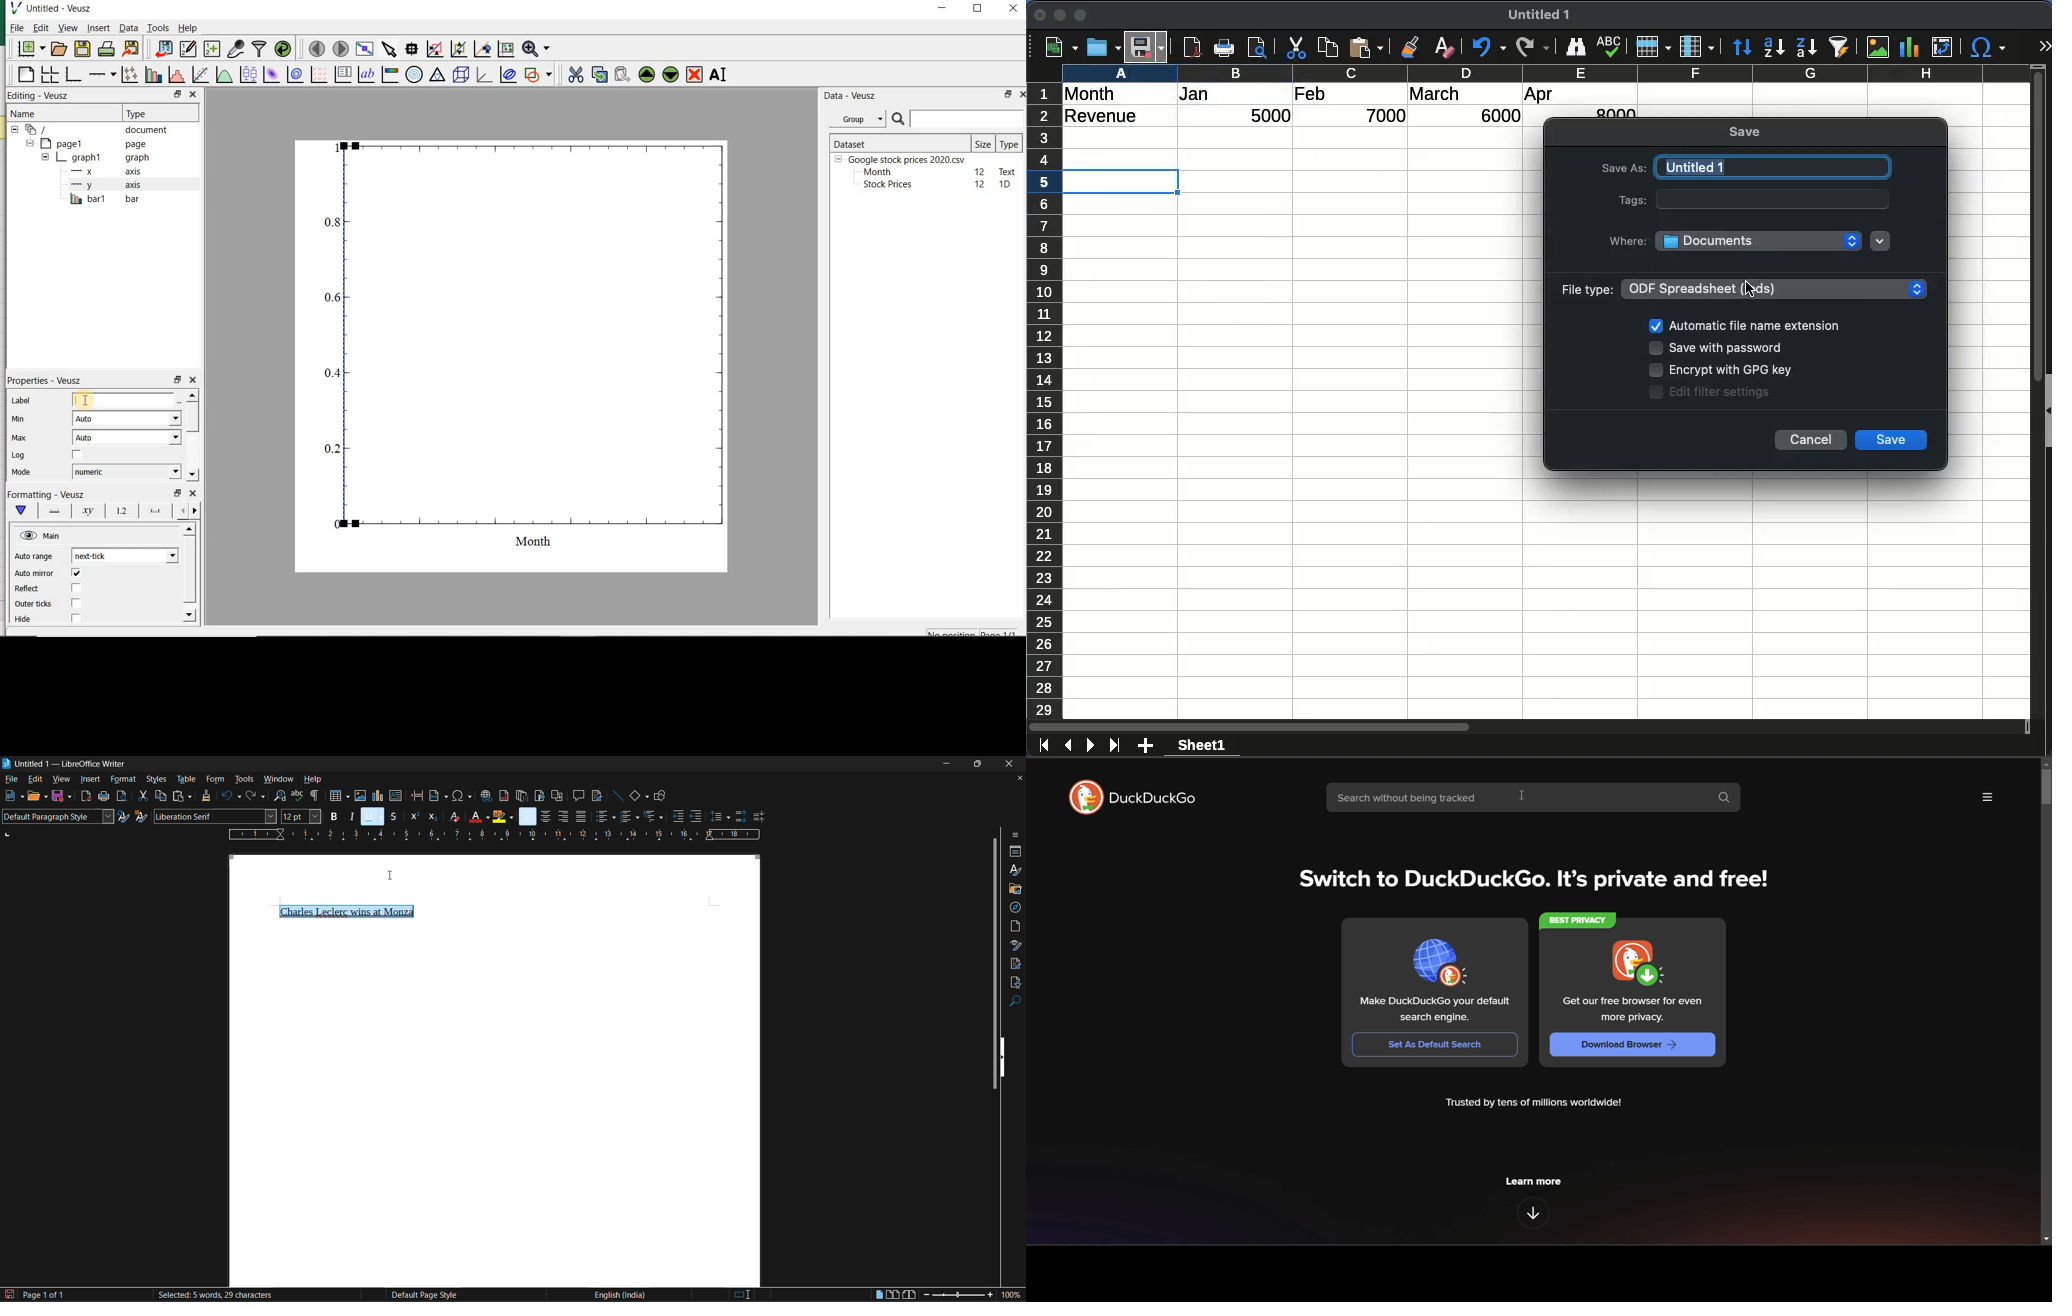 This screenshot has width=2072, height=1316. What do you see at coordinates (103, 200) in the screenshot?
I see `bar1` at bounding box center [103, 200].